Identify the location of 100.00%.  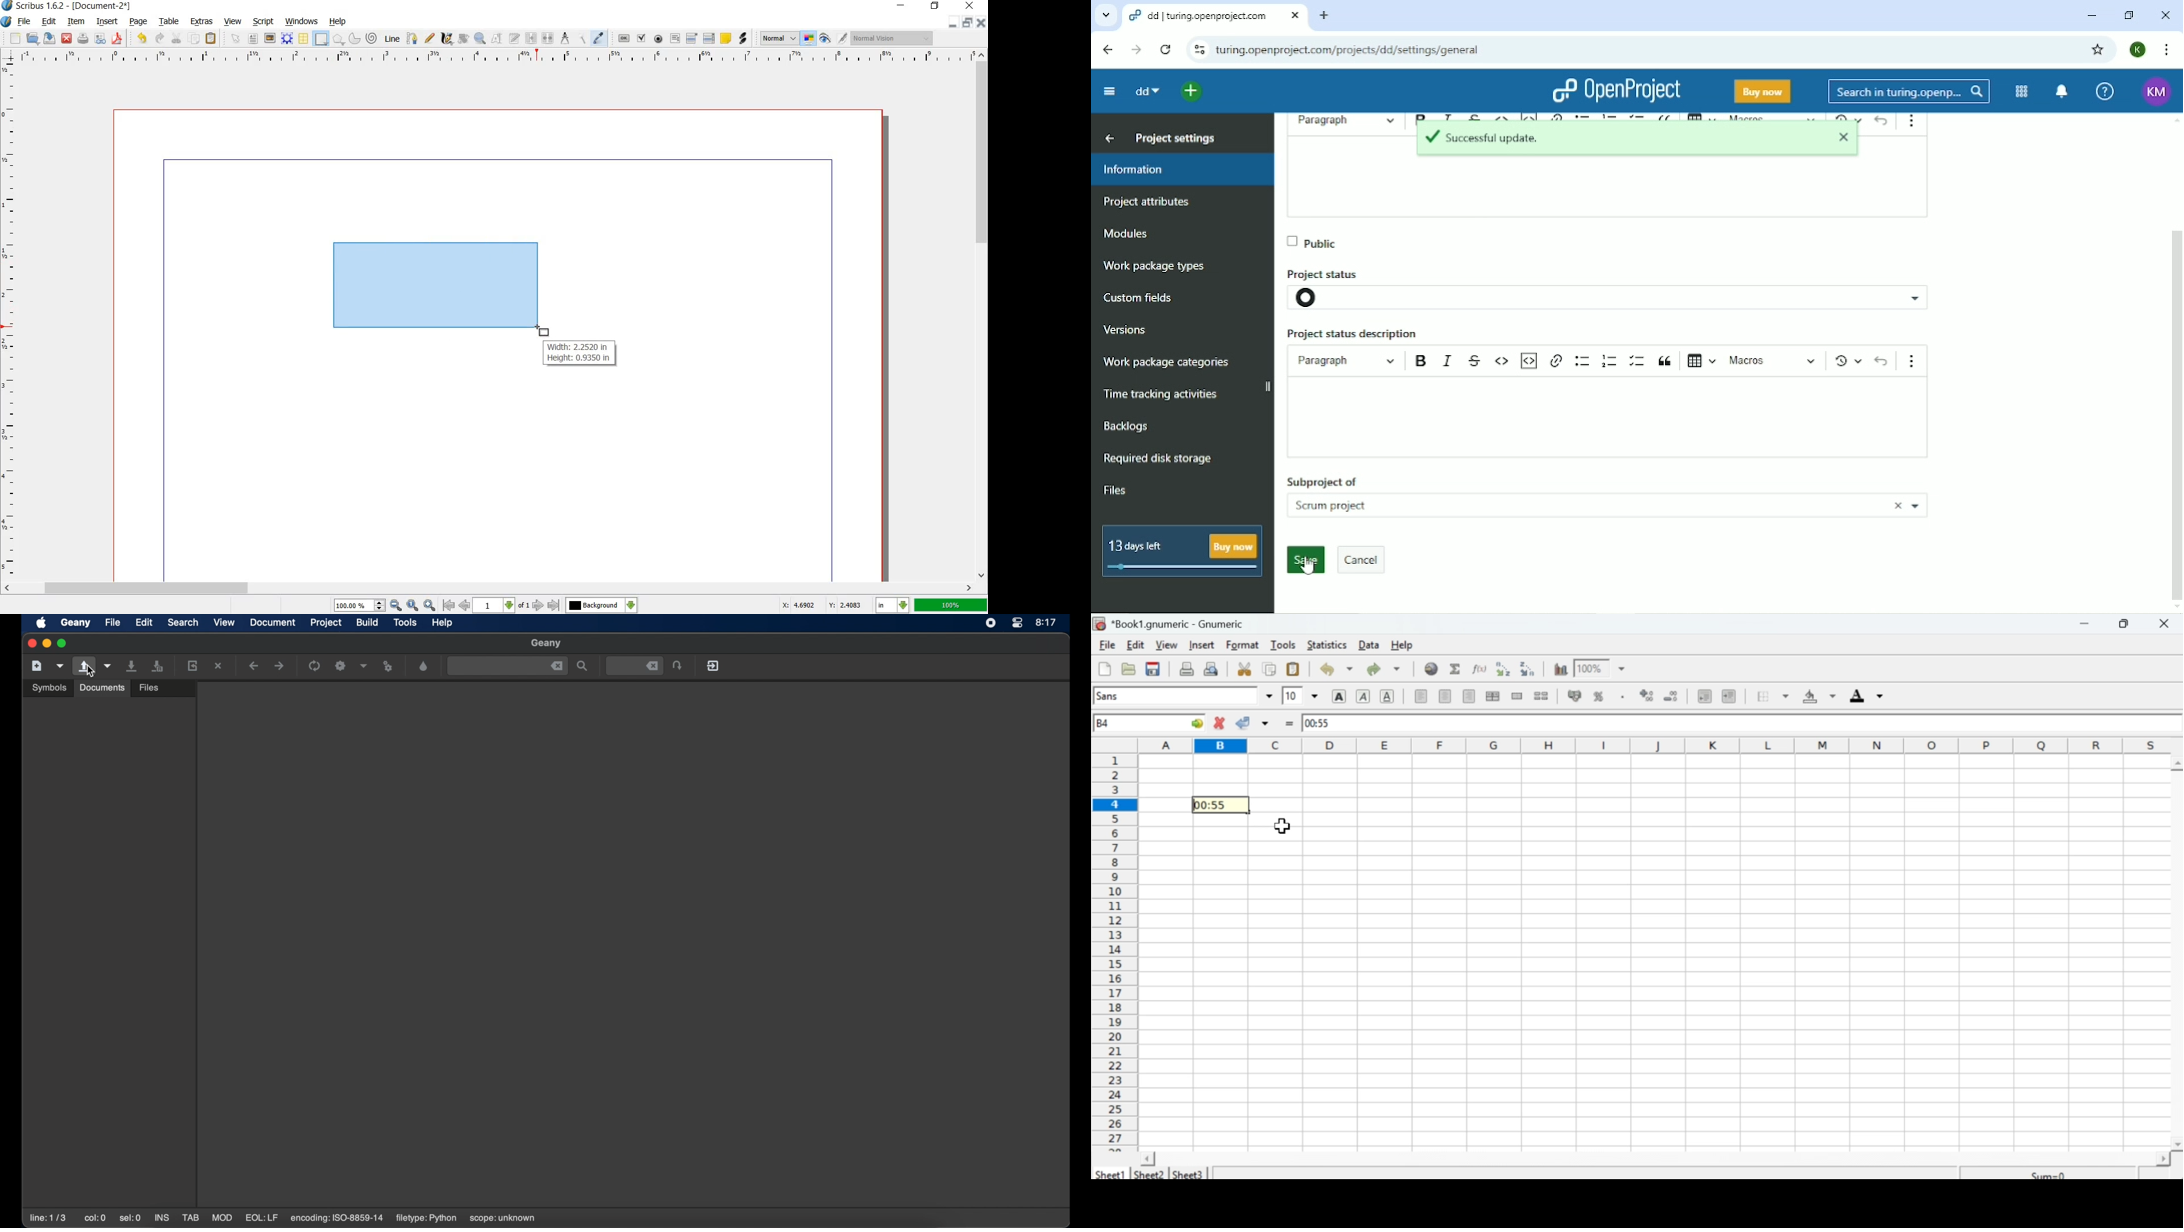
(360, 606).